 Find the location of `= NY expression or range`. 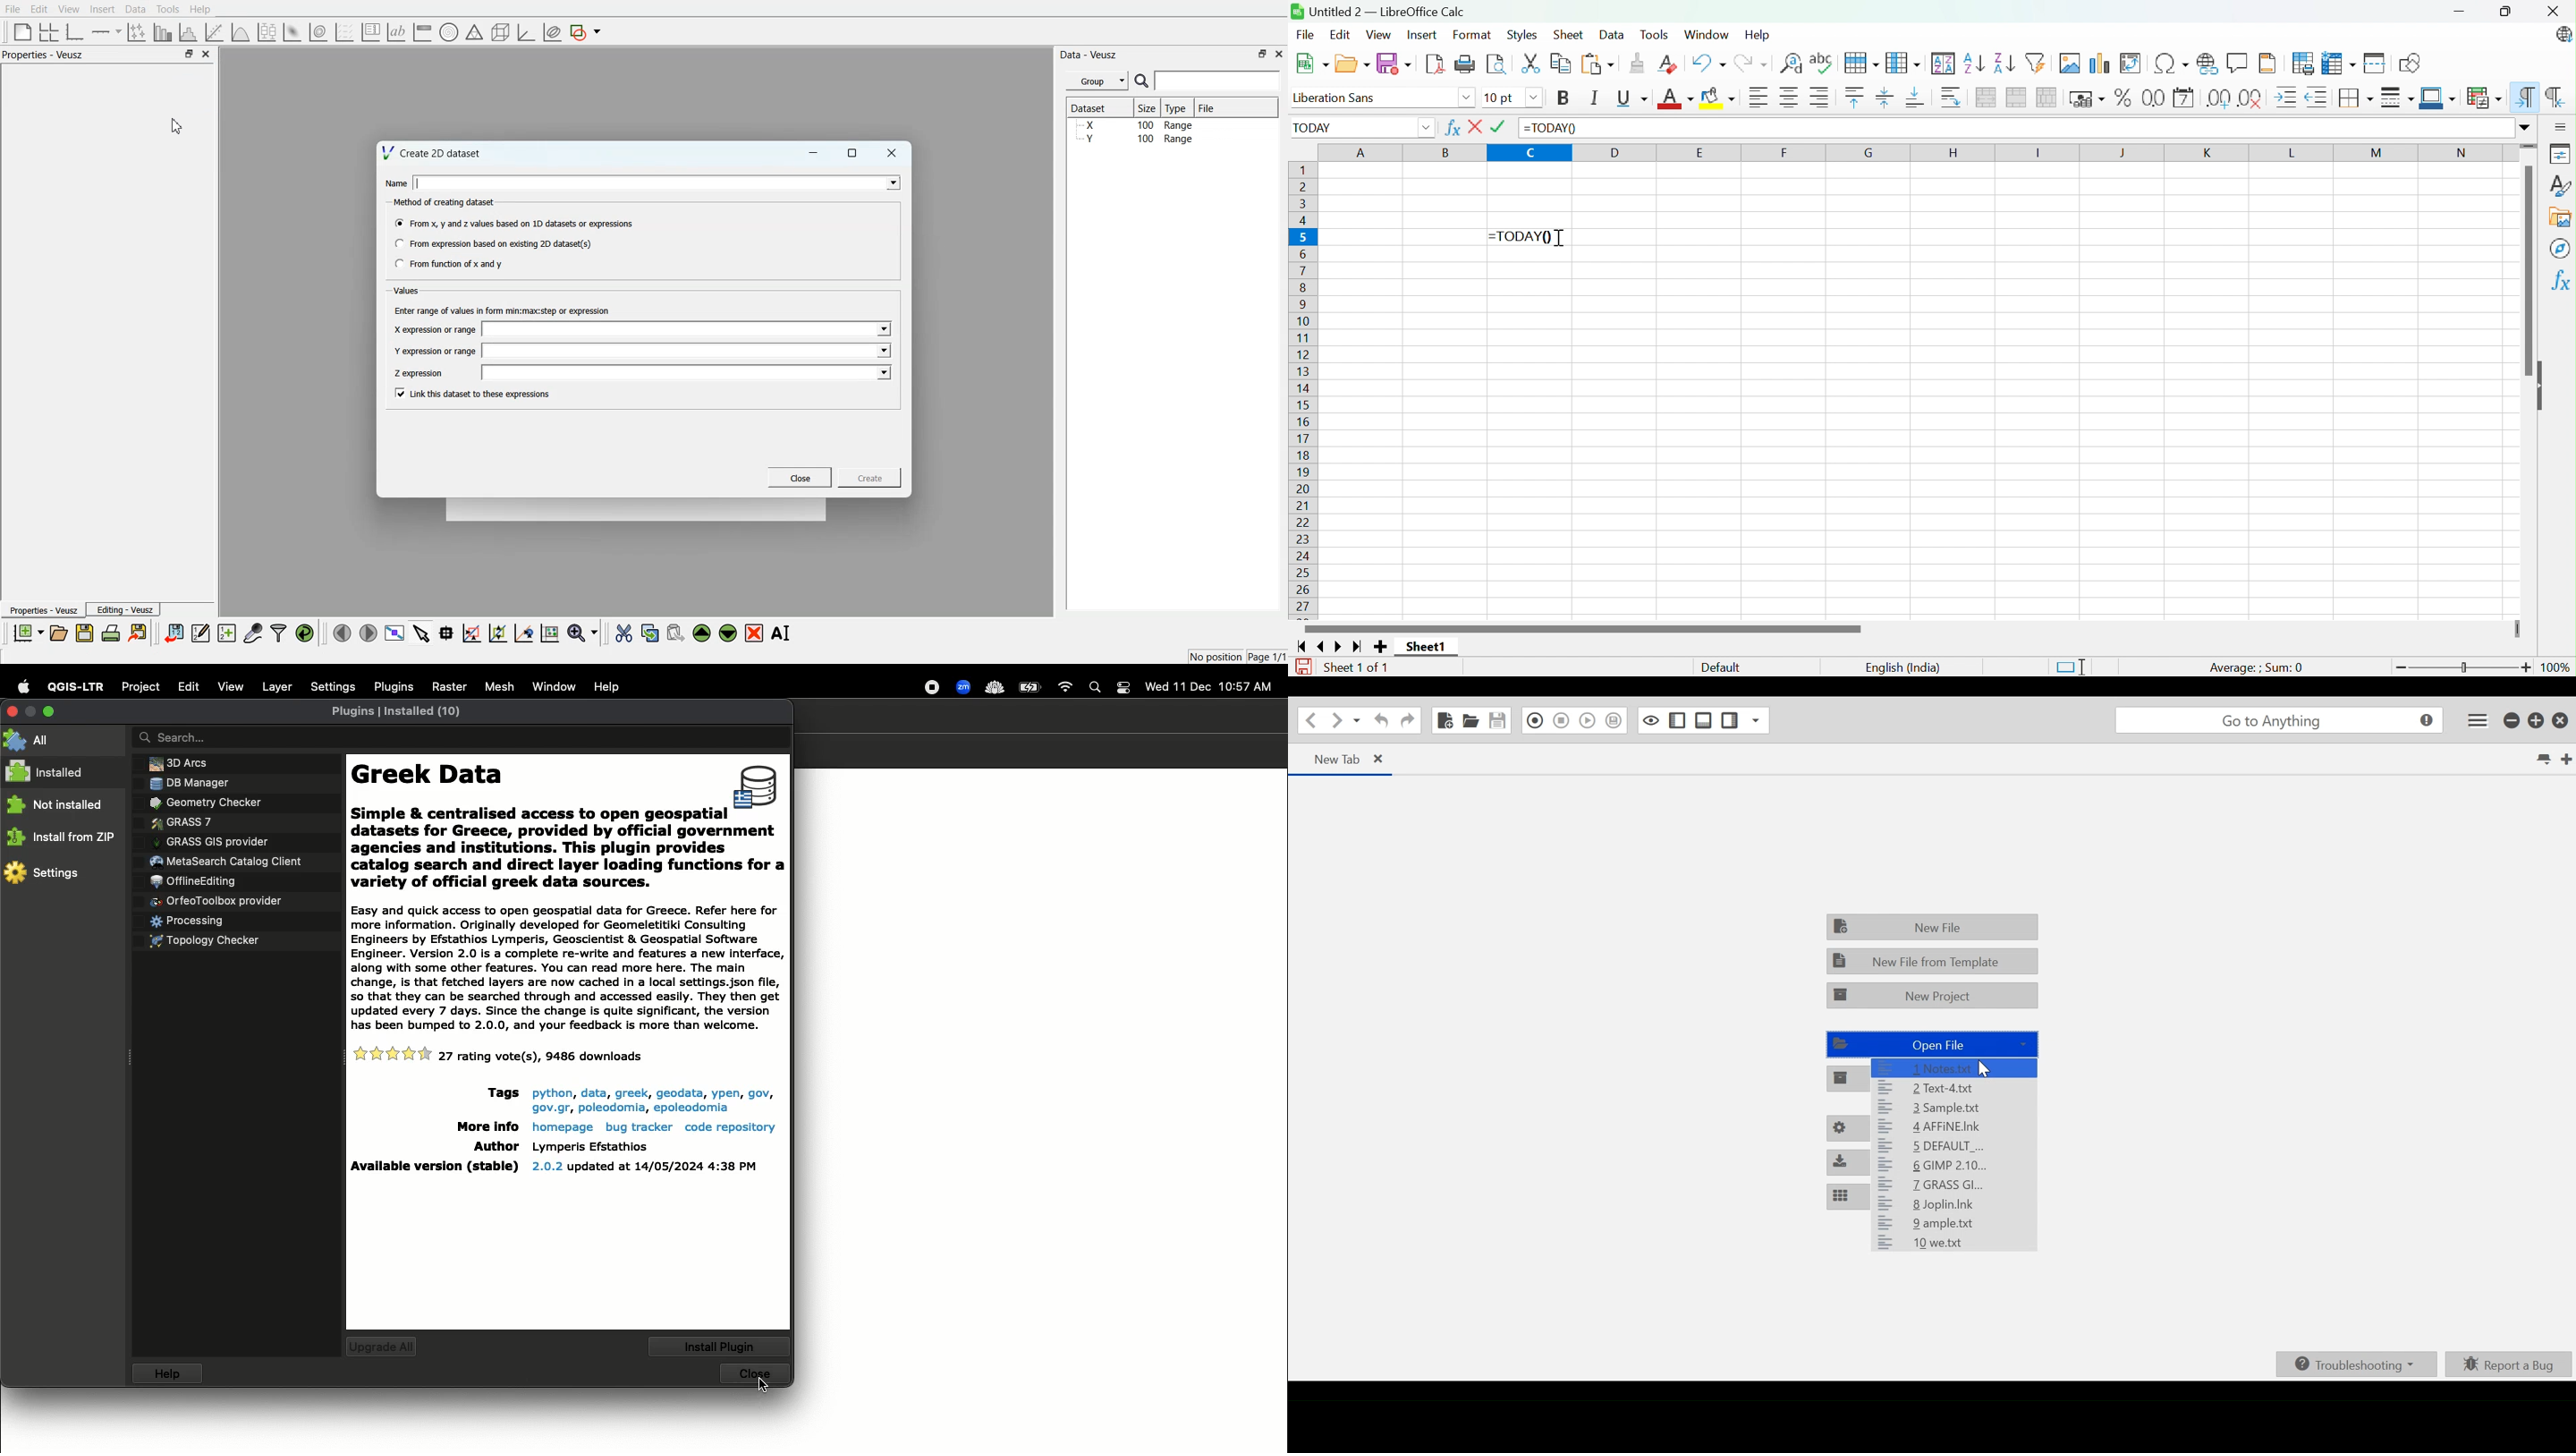

= NY expression or range is located at coordinates (435, 351).